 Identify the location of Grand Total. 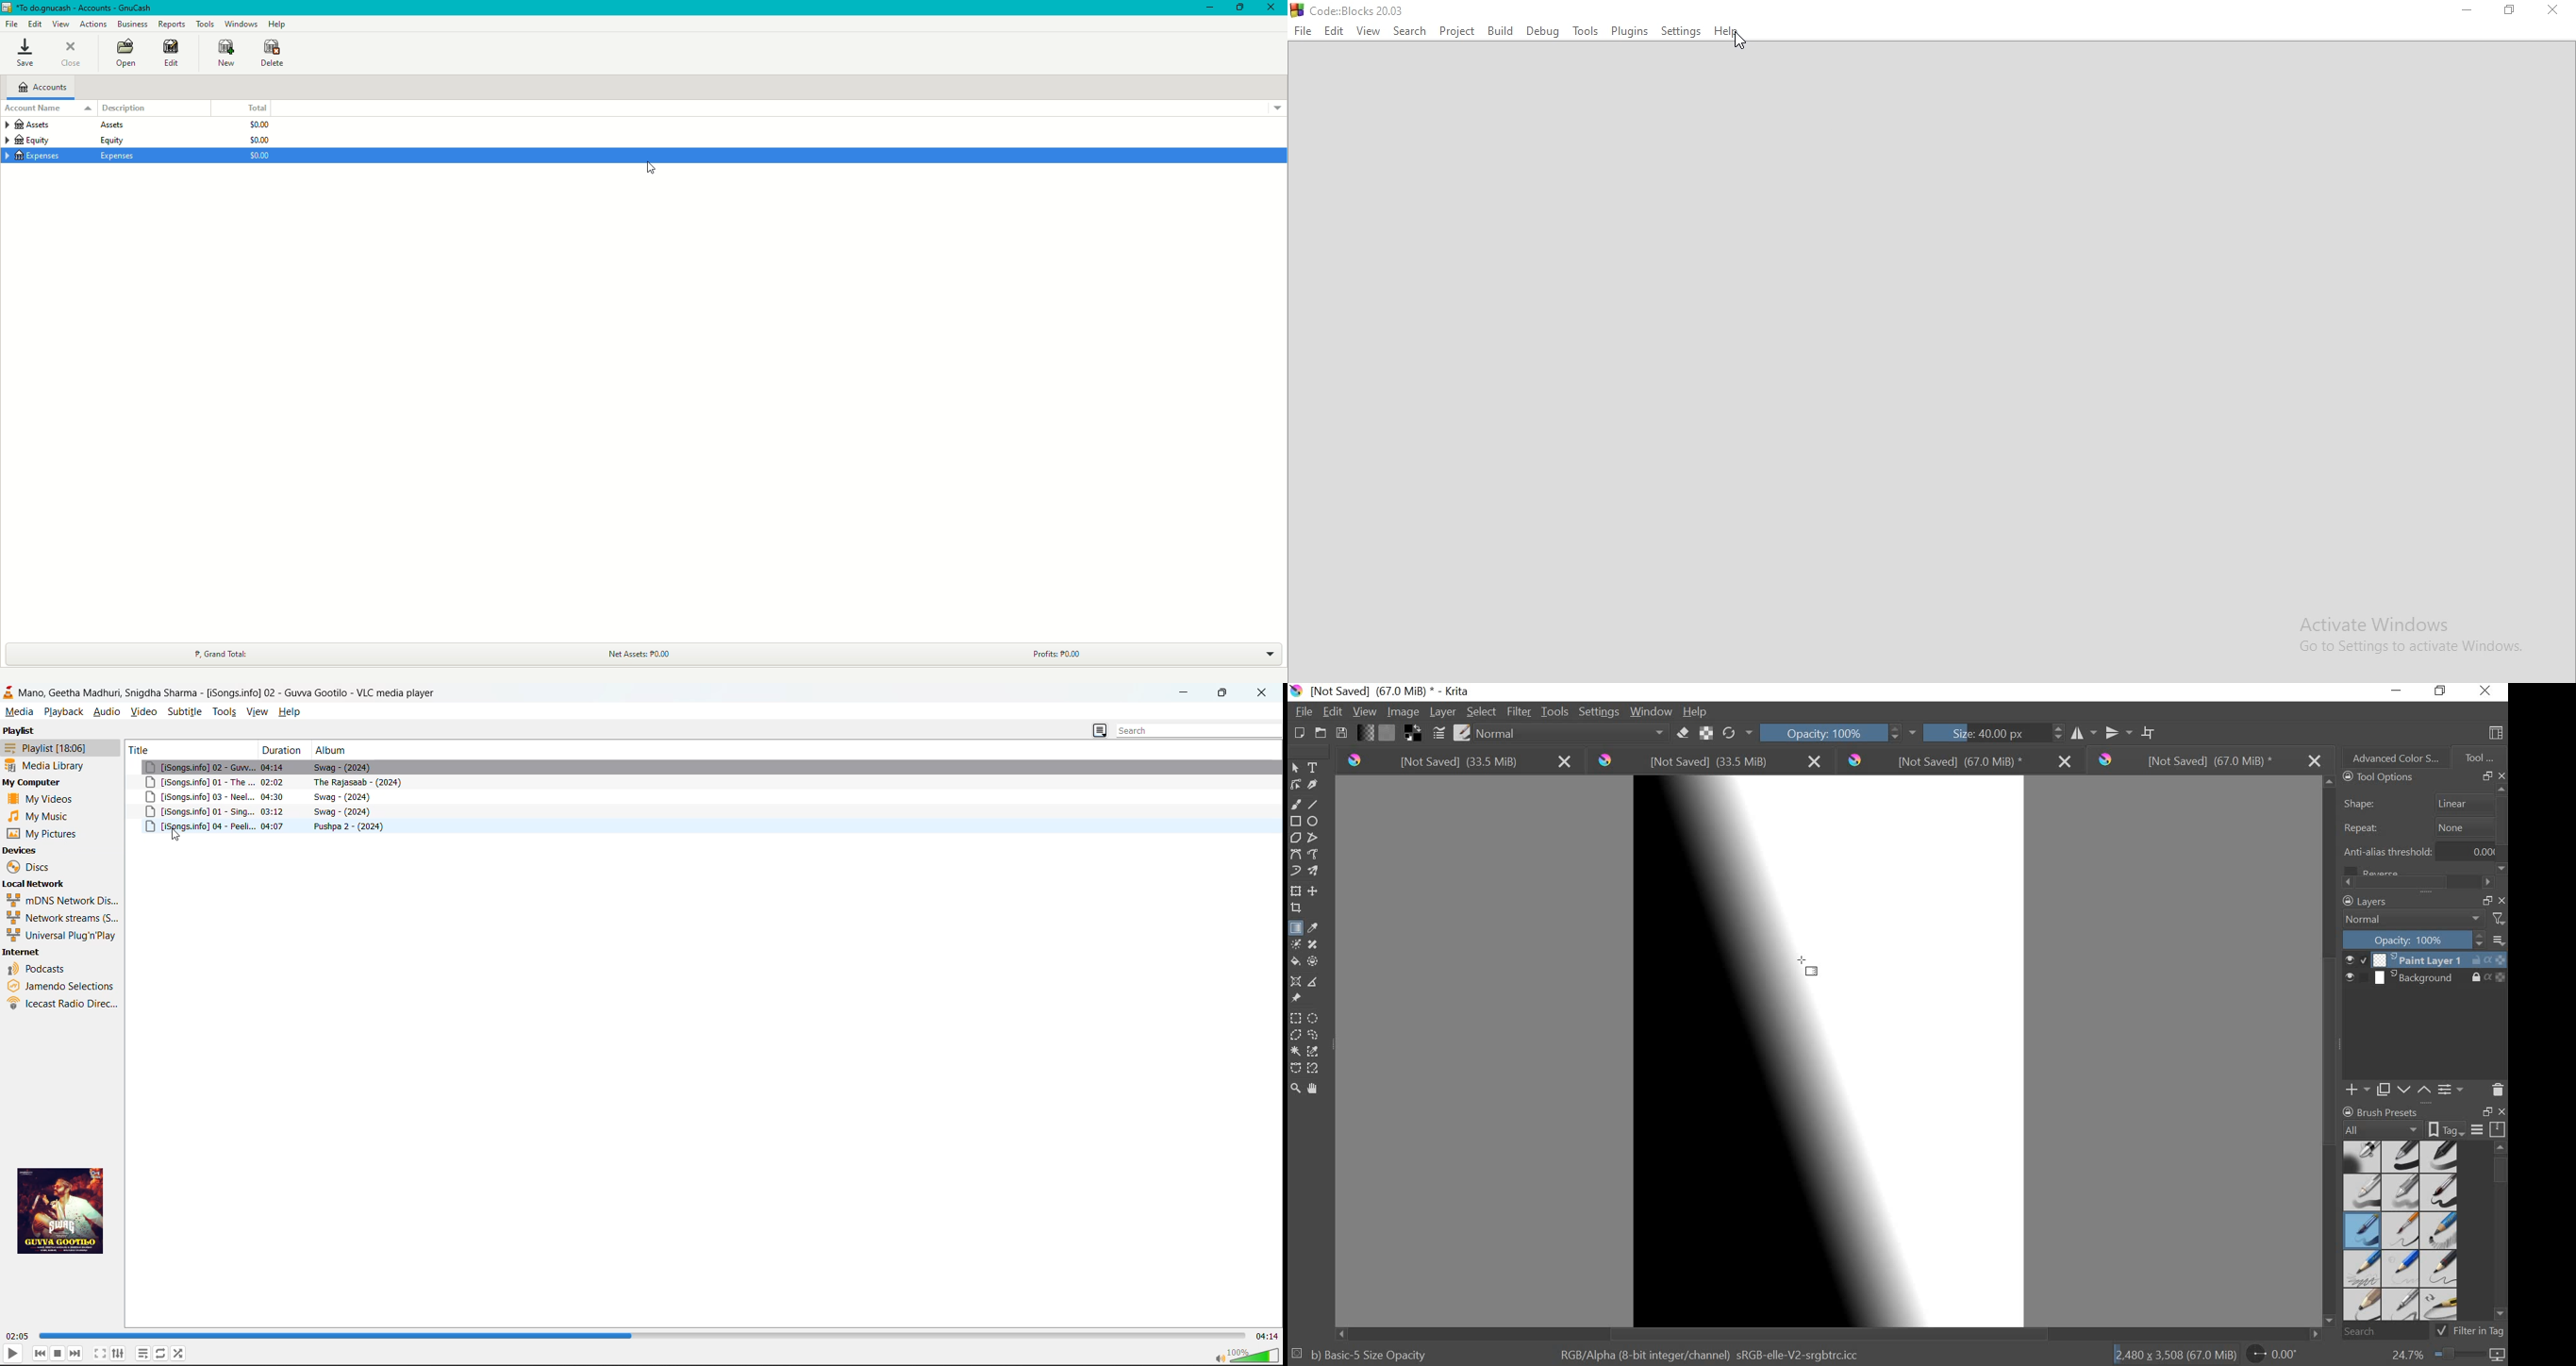
(221, 653).